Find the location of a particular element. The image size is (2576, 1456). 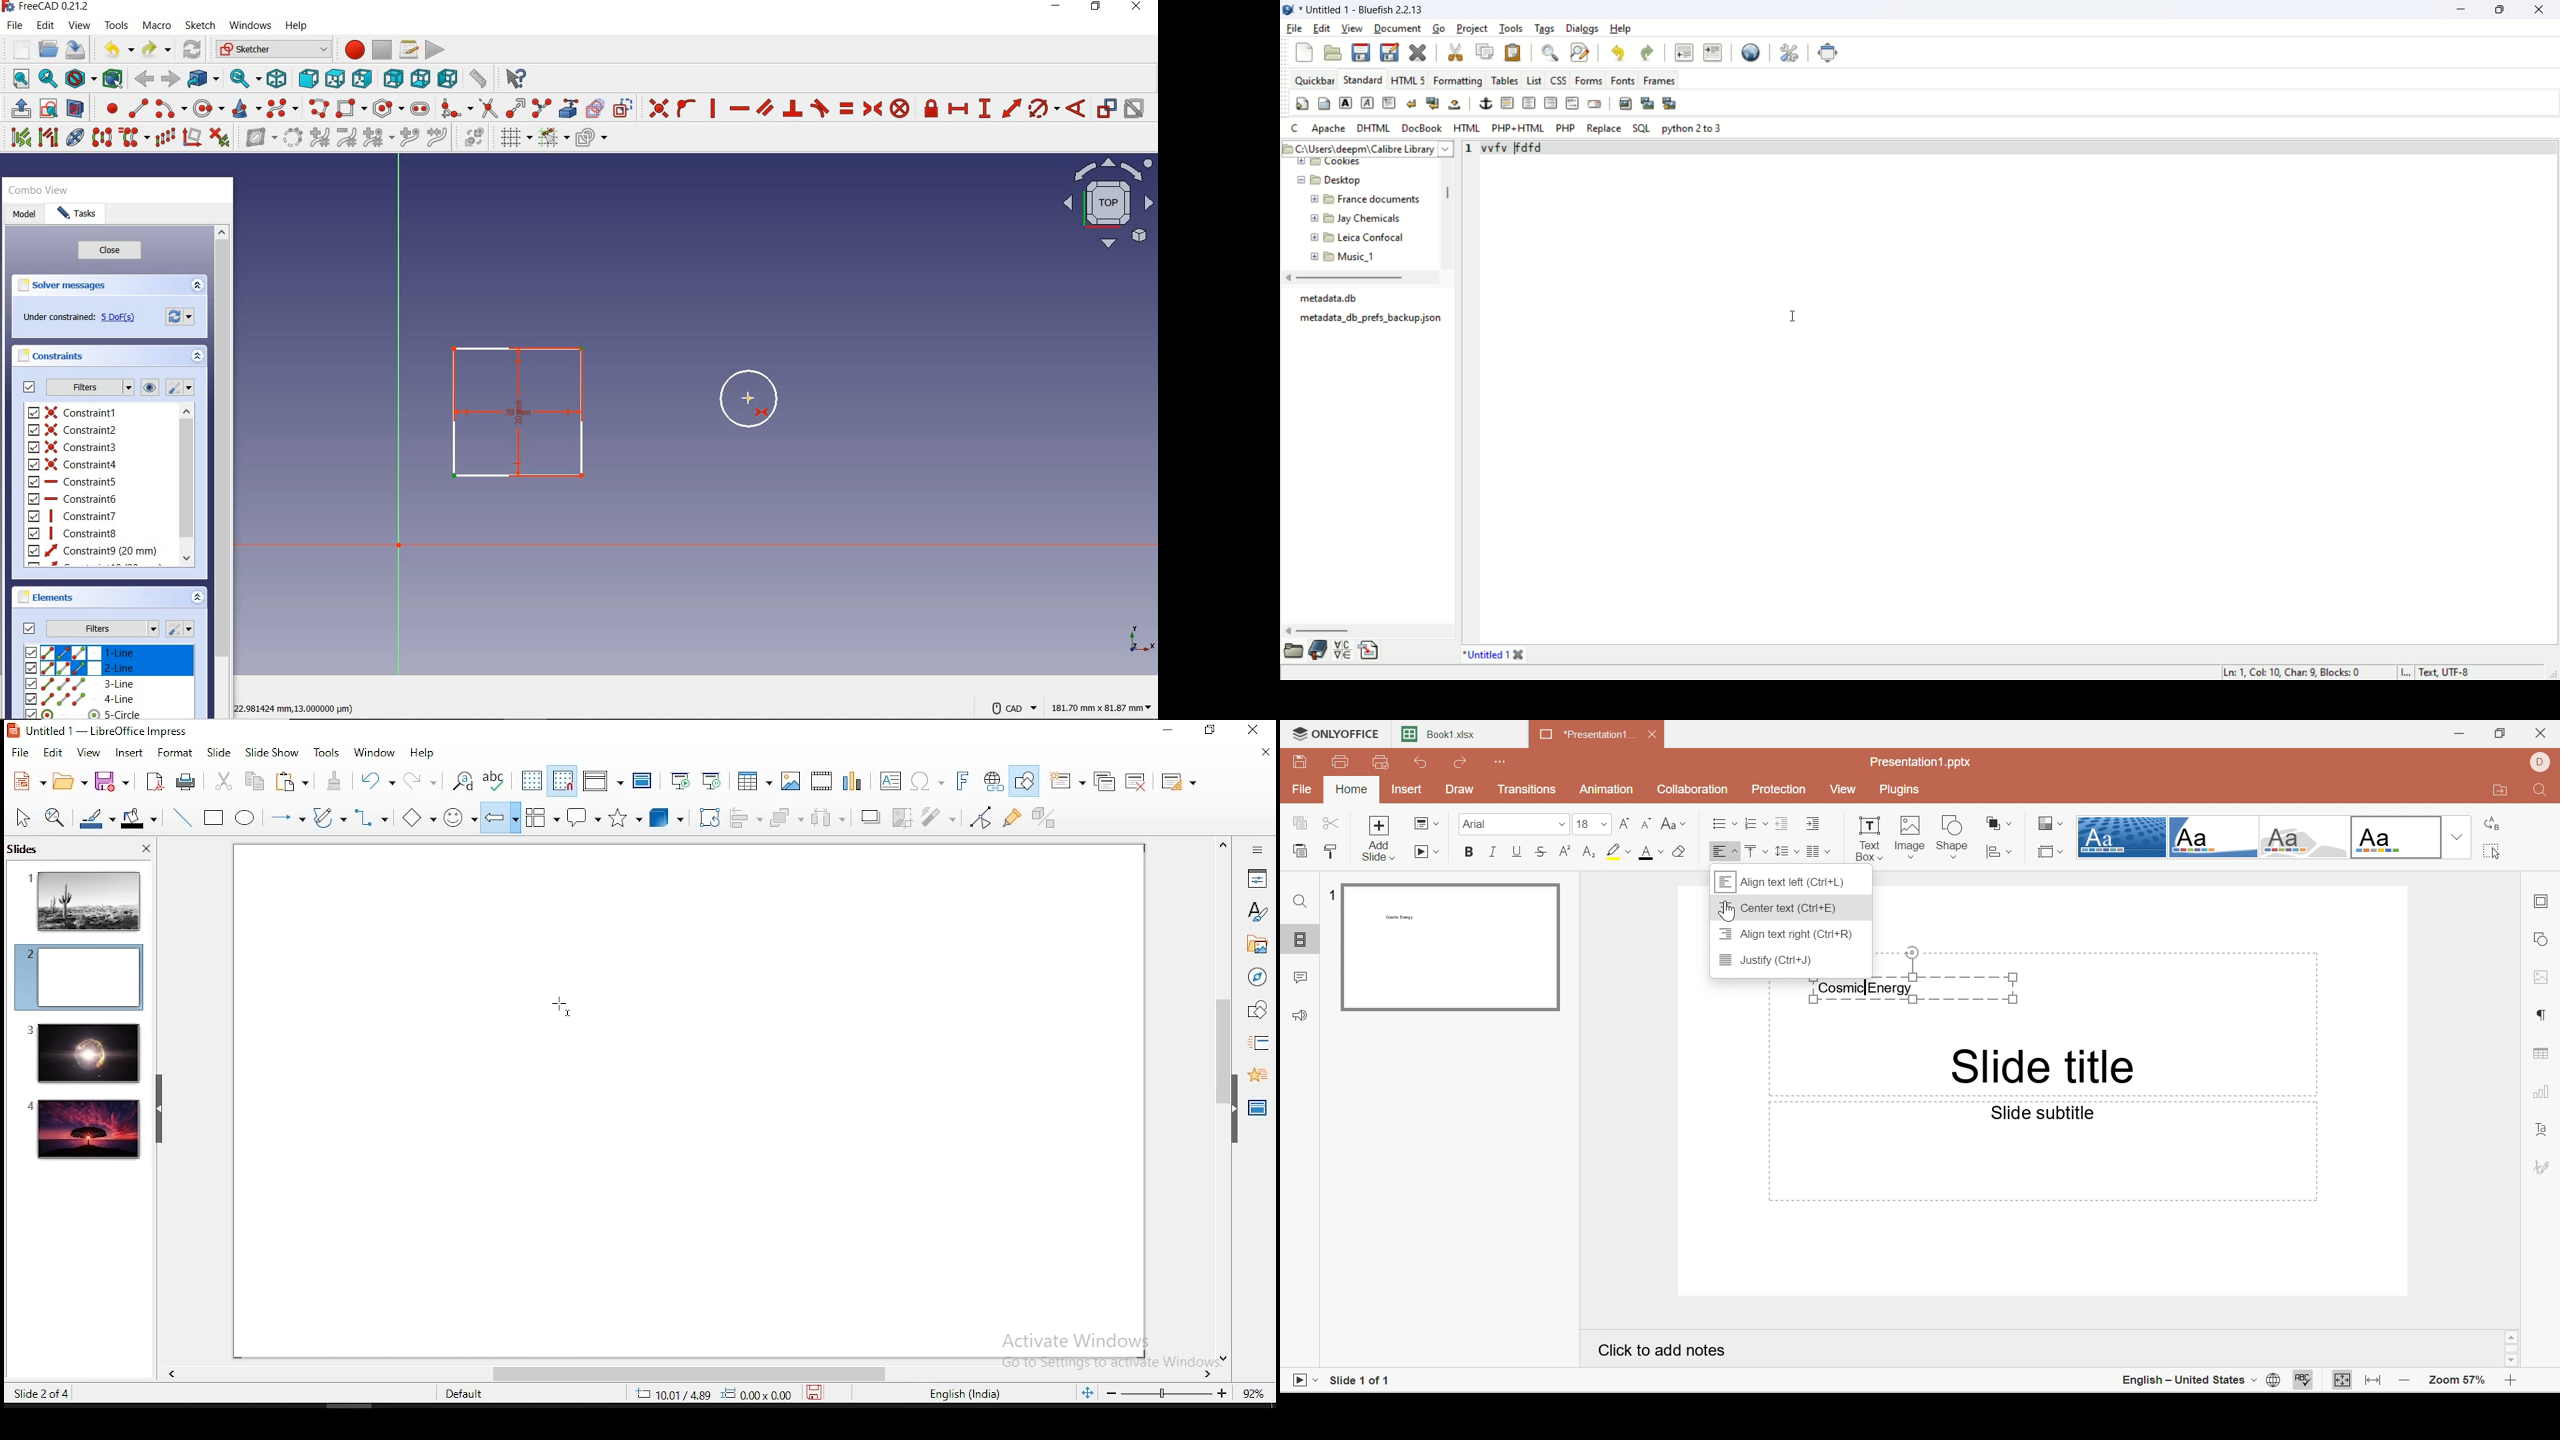

Minimize is located at coordinates (2457, 734).